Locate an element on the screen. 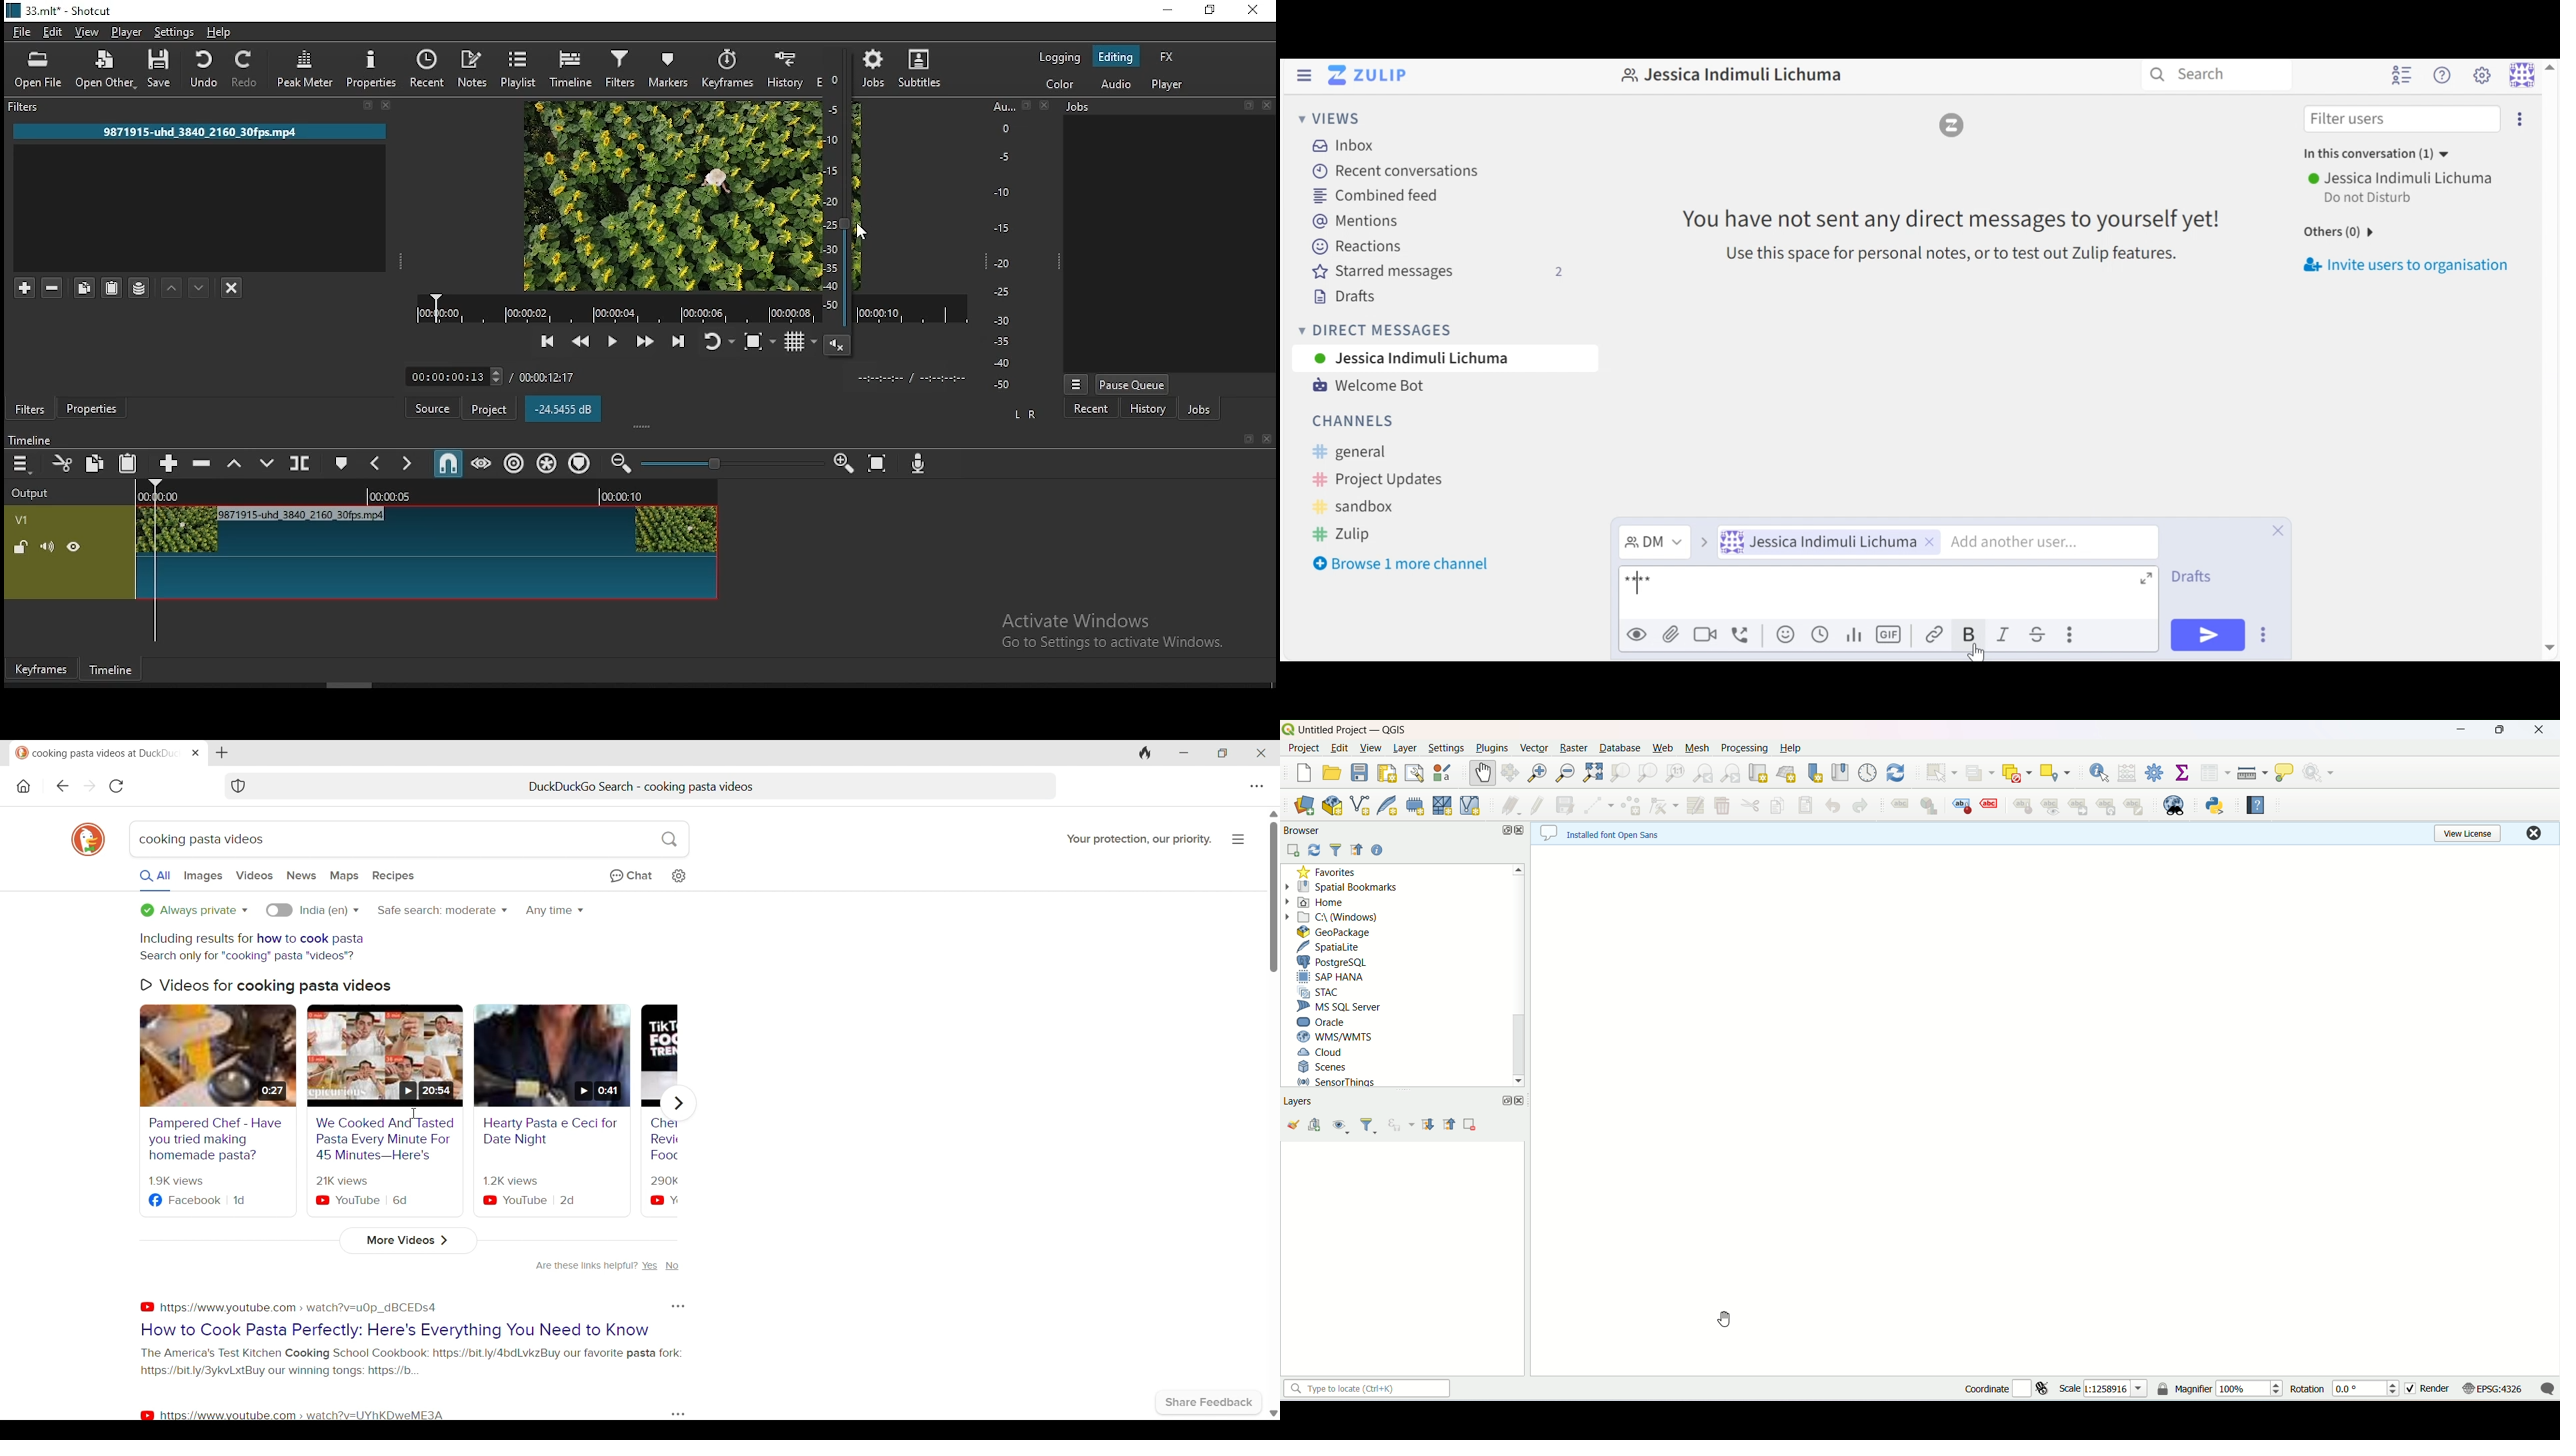  view is located at coordinates (87, 31).